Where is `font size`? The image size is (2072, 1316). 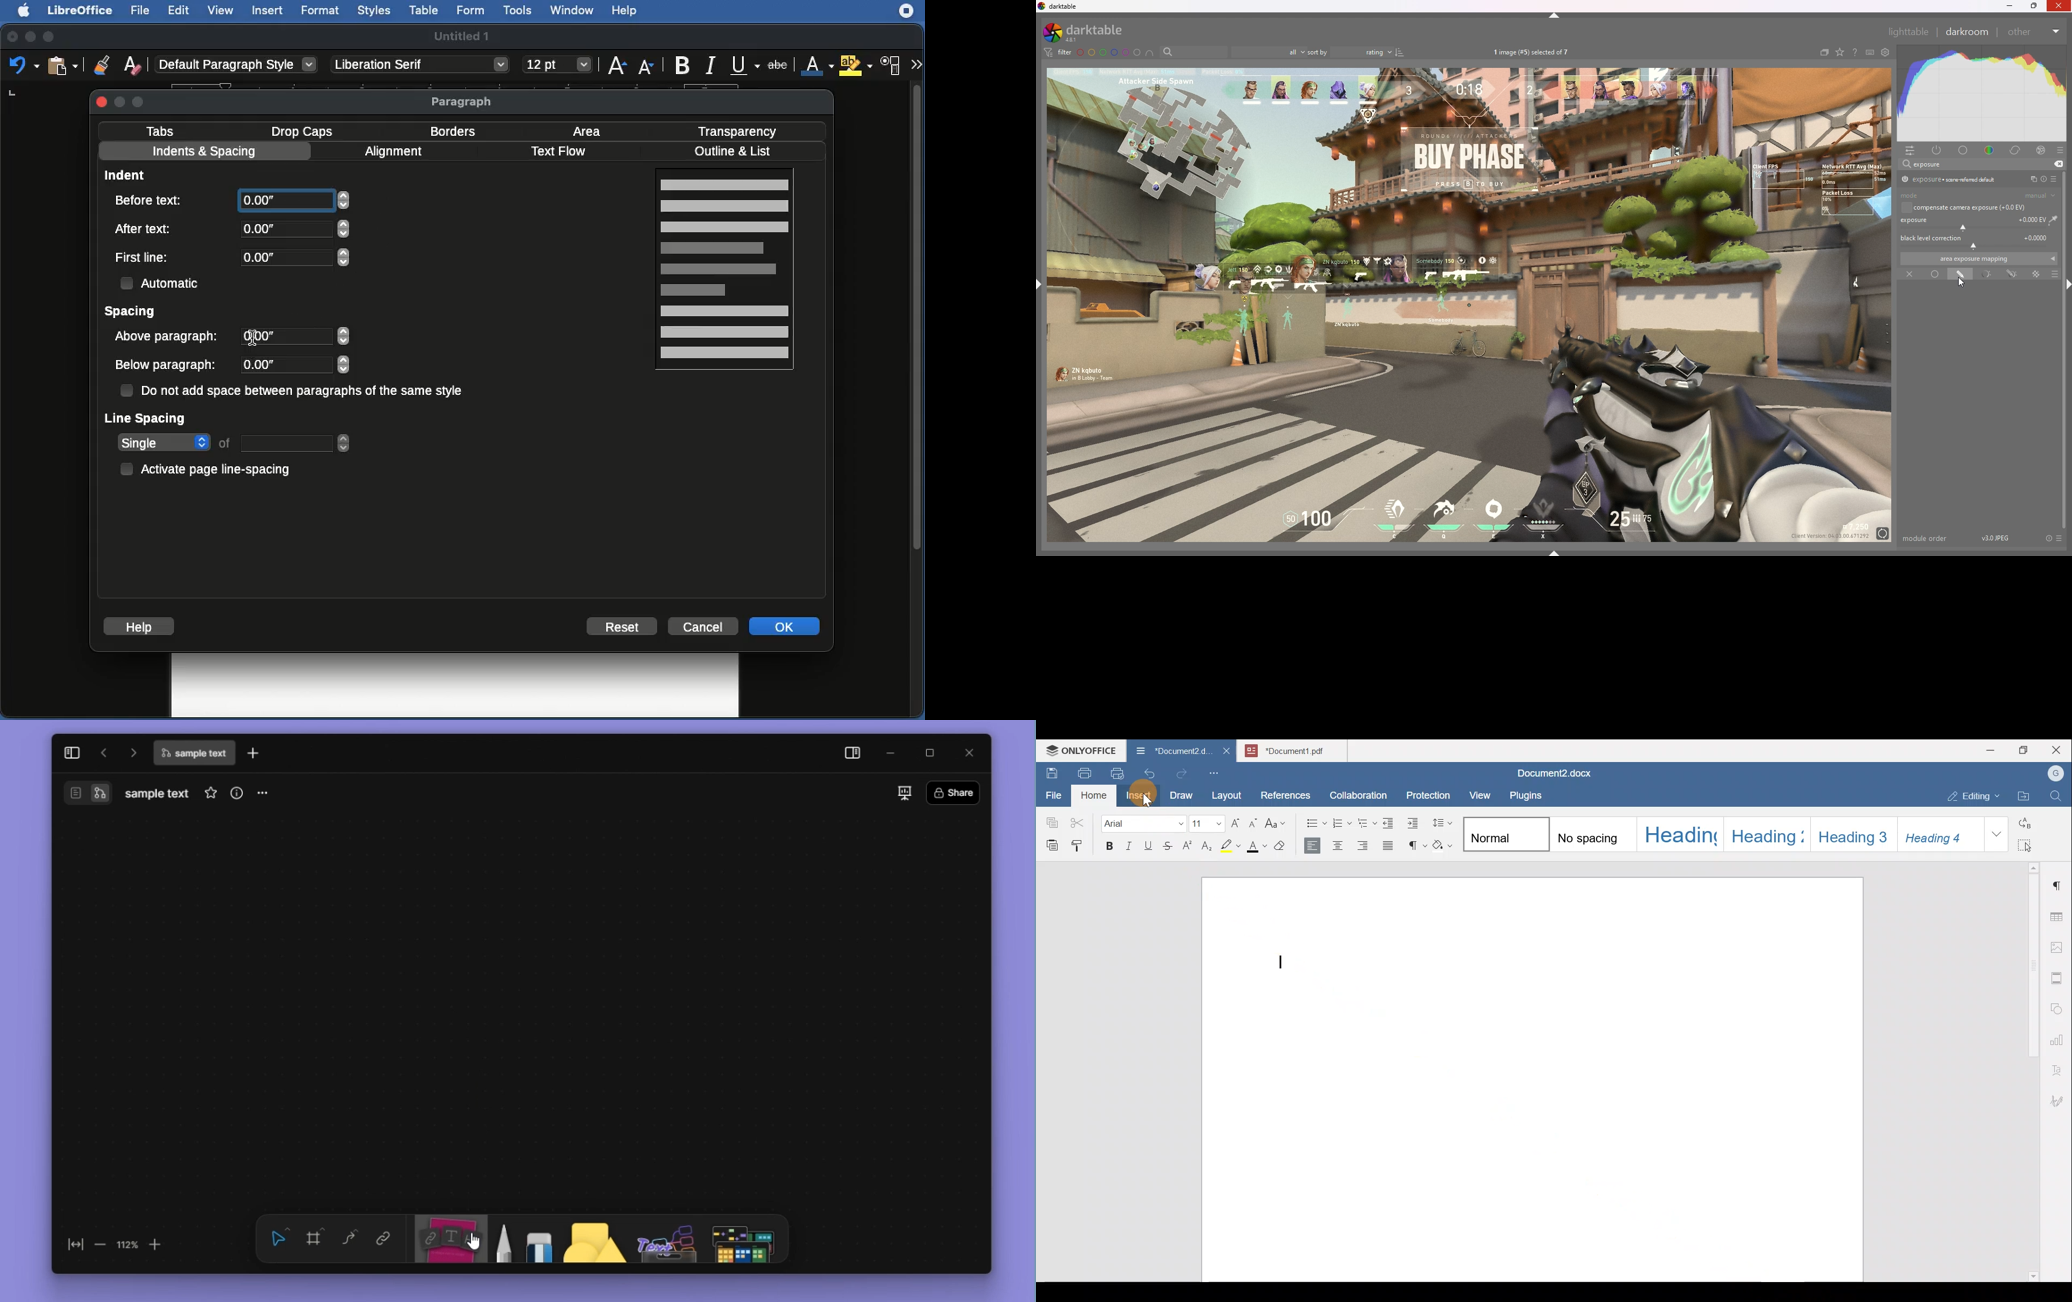 font size is located at coordinates (555, 64).